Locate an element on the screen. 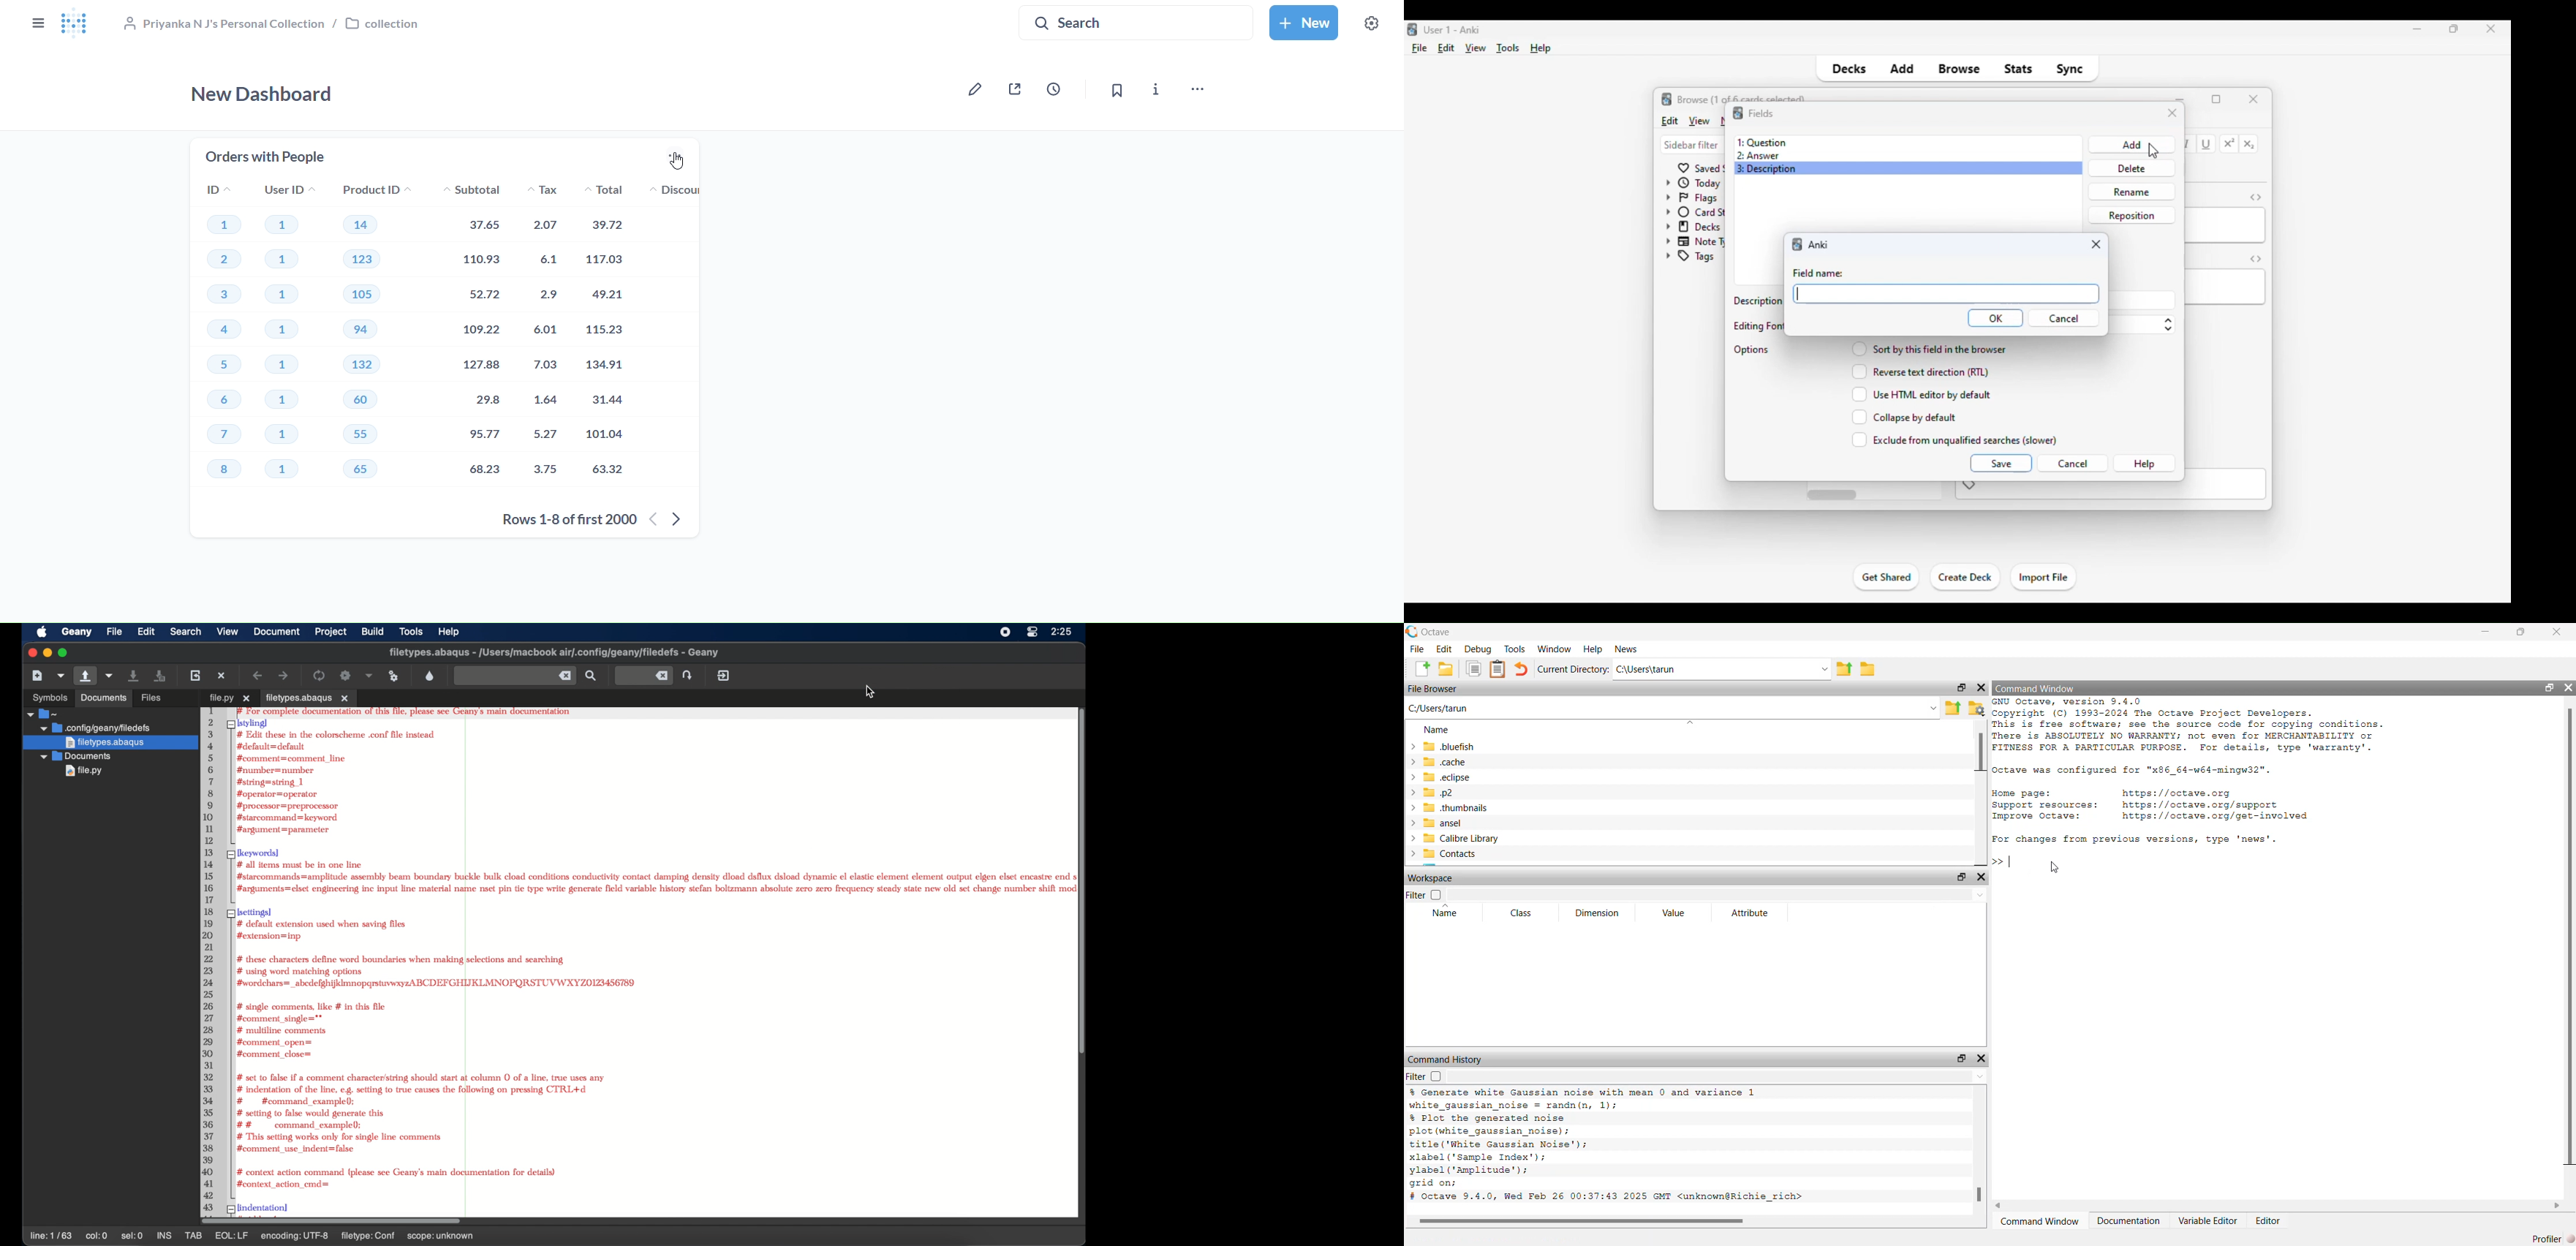 Image resolution: width=2576 pixels, height=1260 pixels. minimize is located at coordinates (2418, 28).